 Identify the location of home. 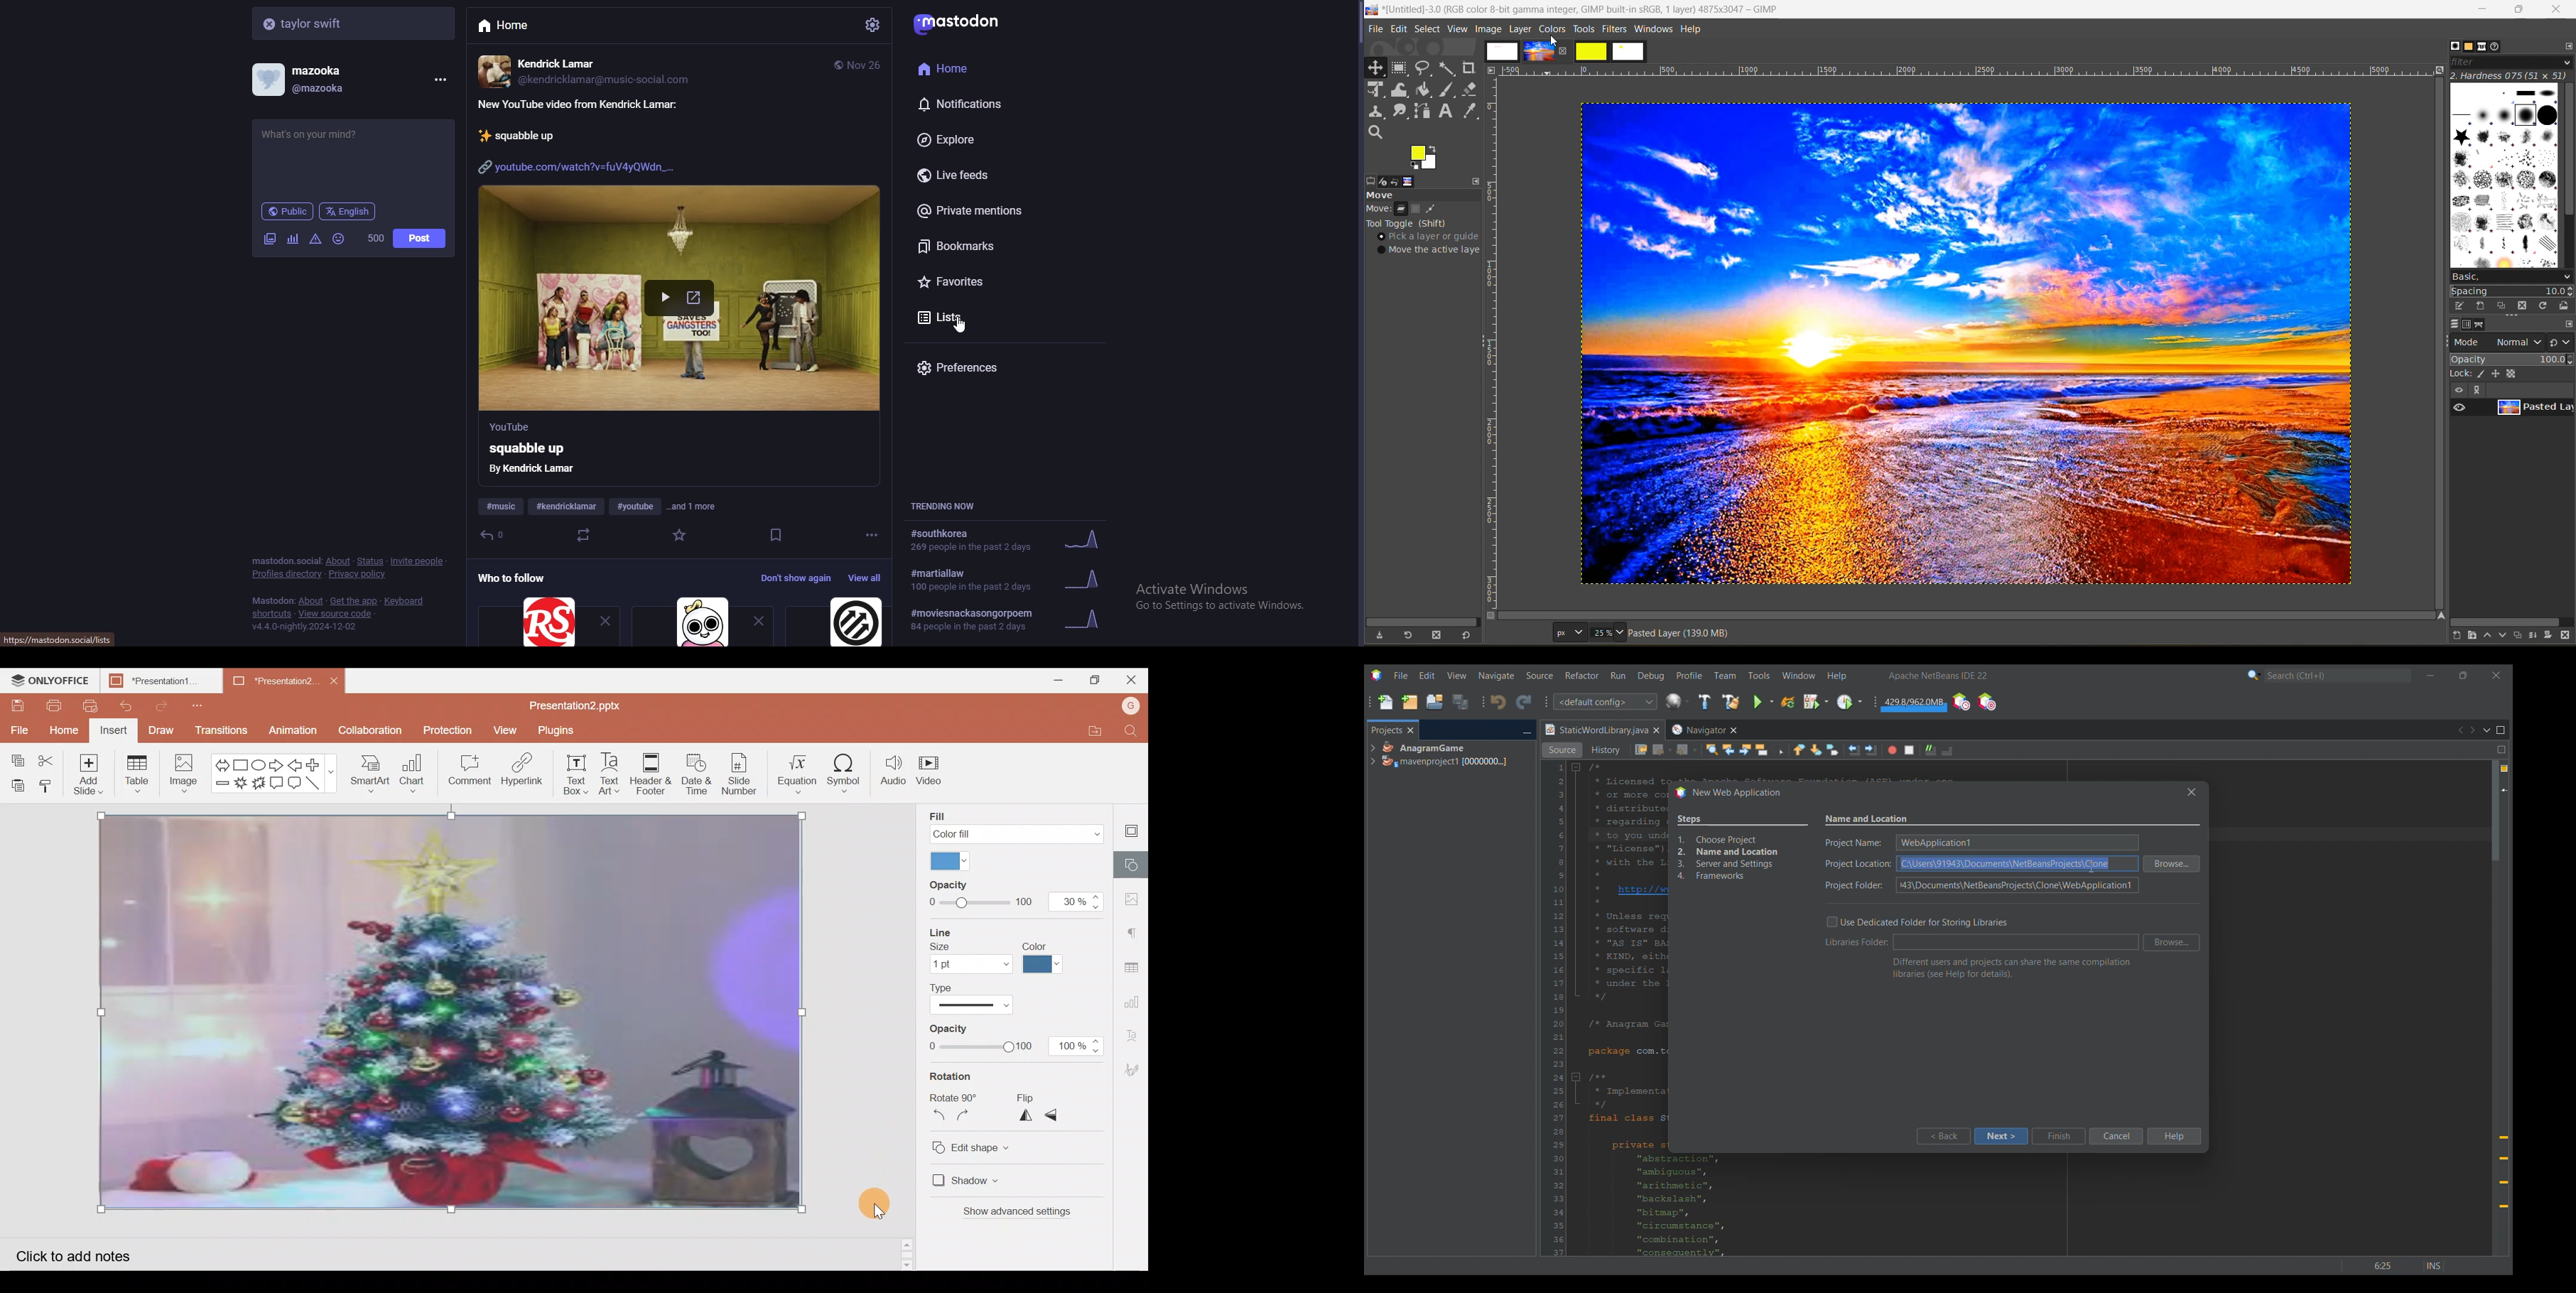
(515, 24).